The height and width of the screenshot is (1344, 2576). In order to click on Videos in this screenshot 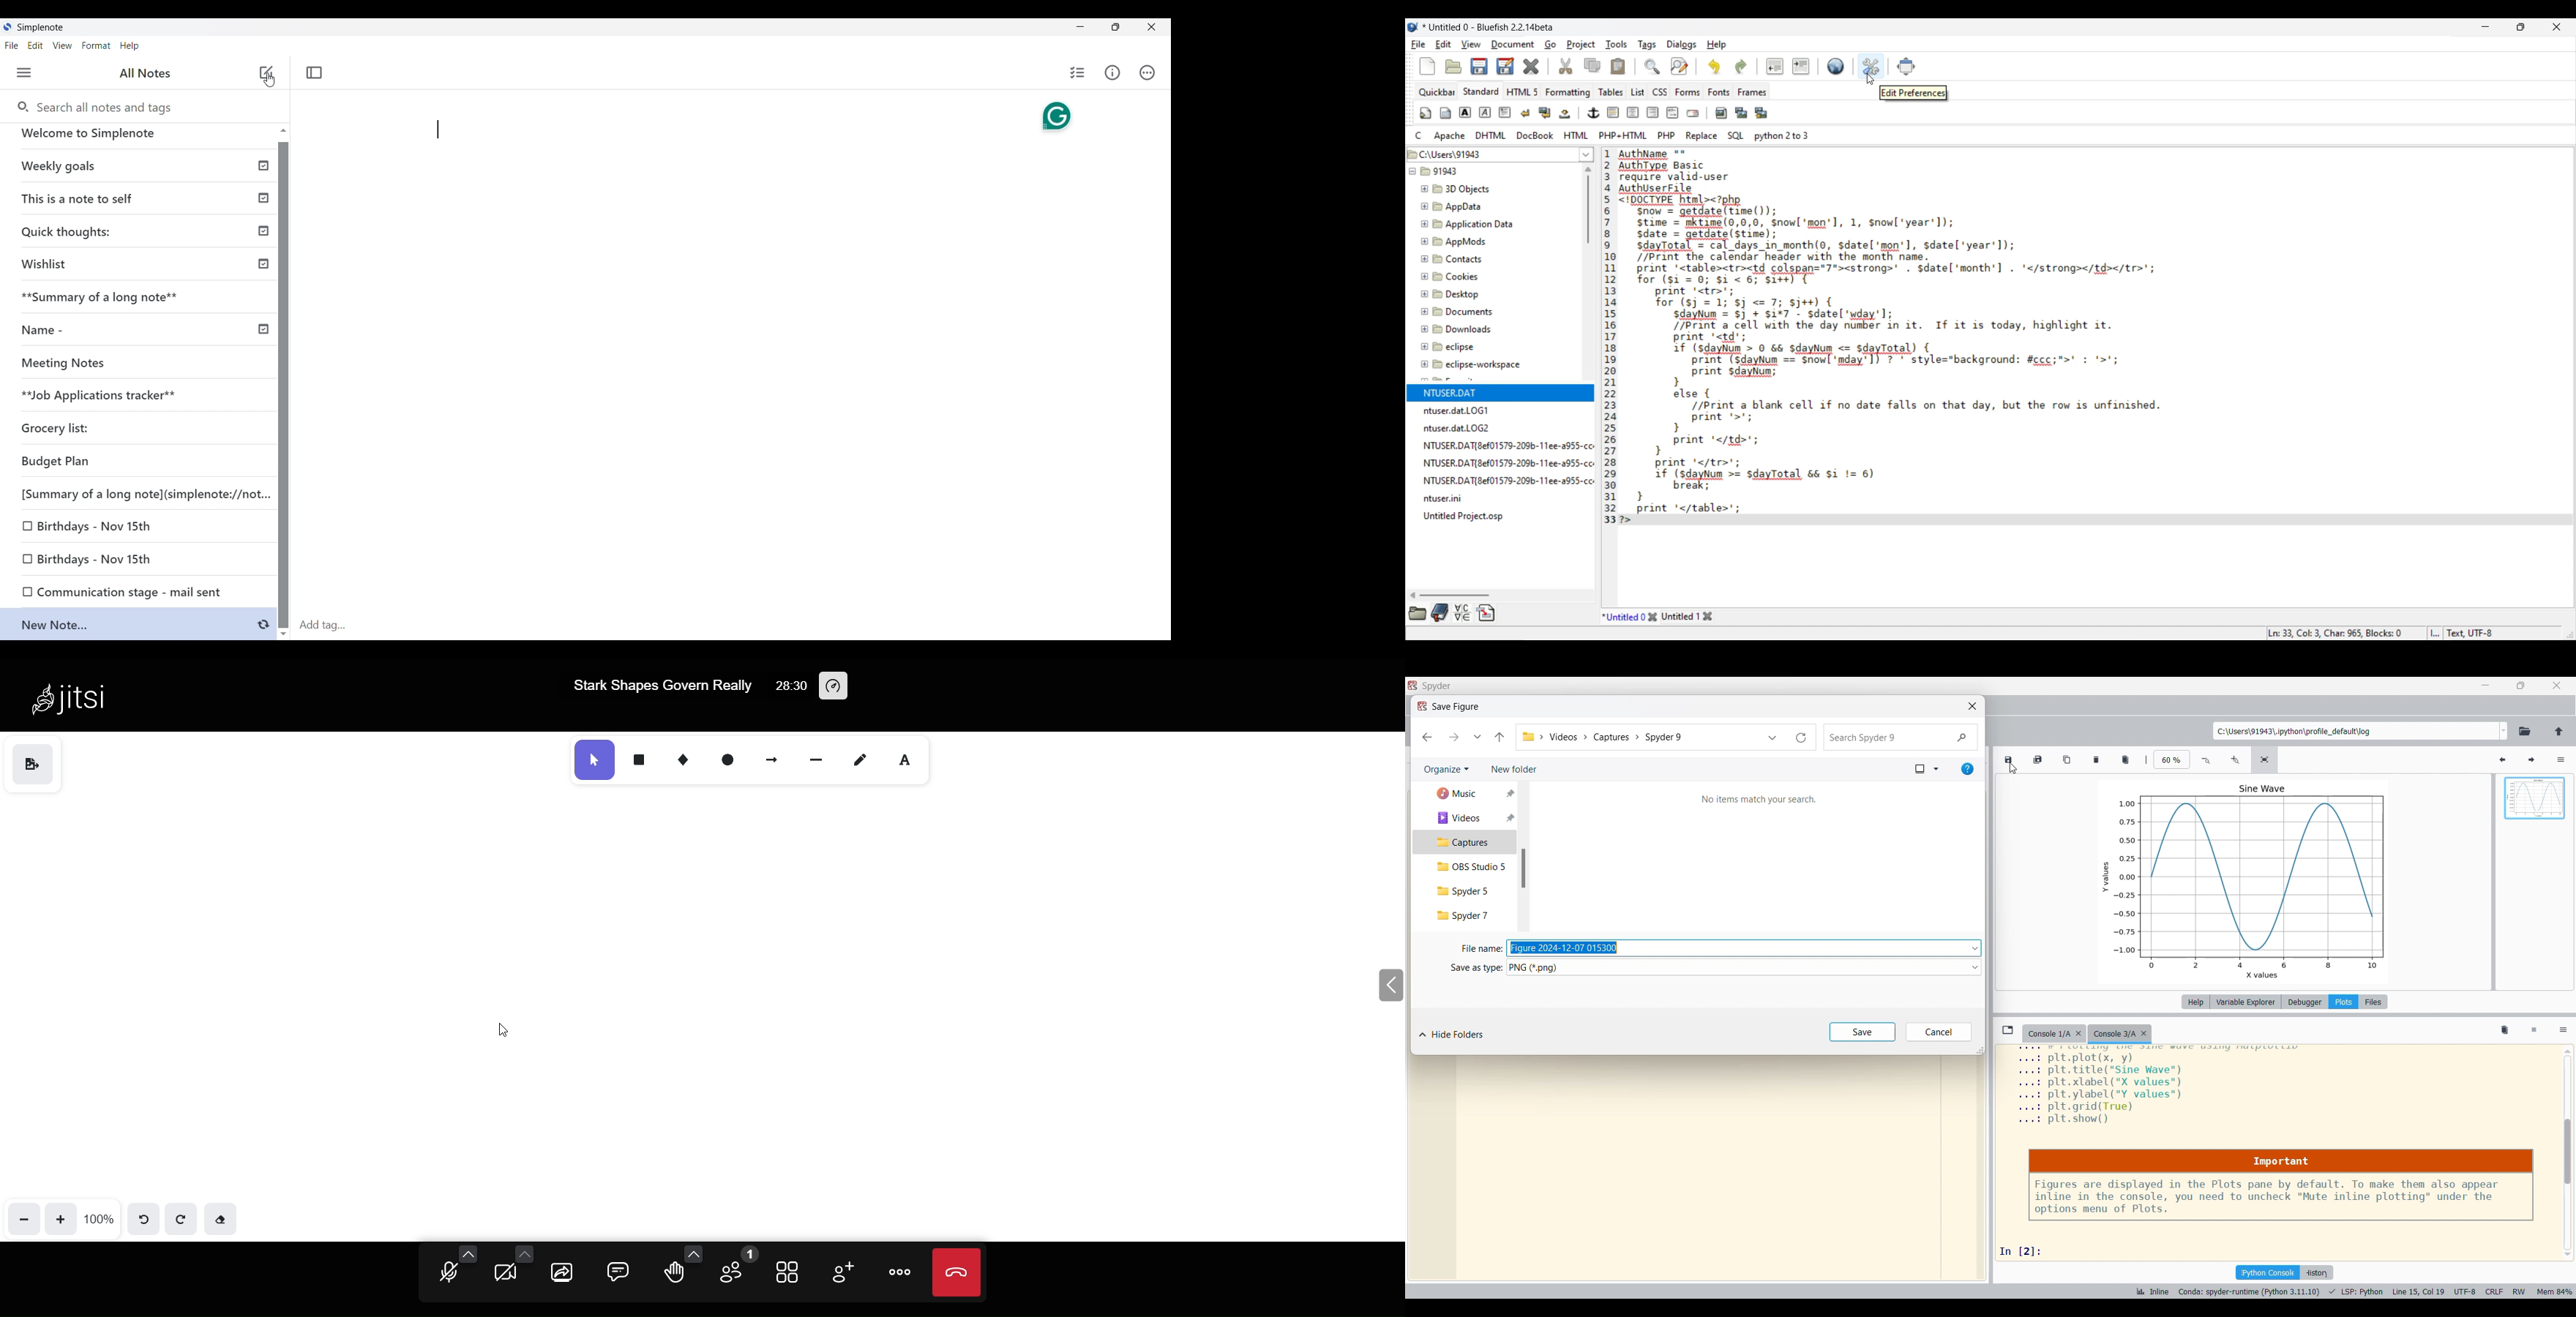, I will do `click(1466, 818)`.